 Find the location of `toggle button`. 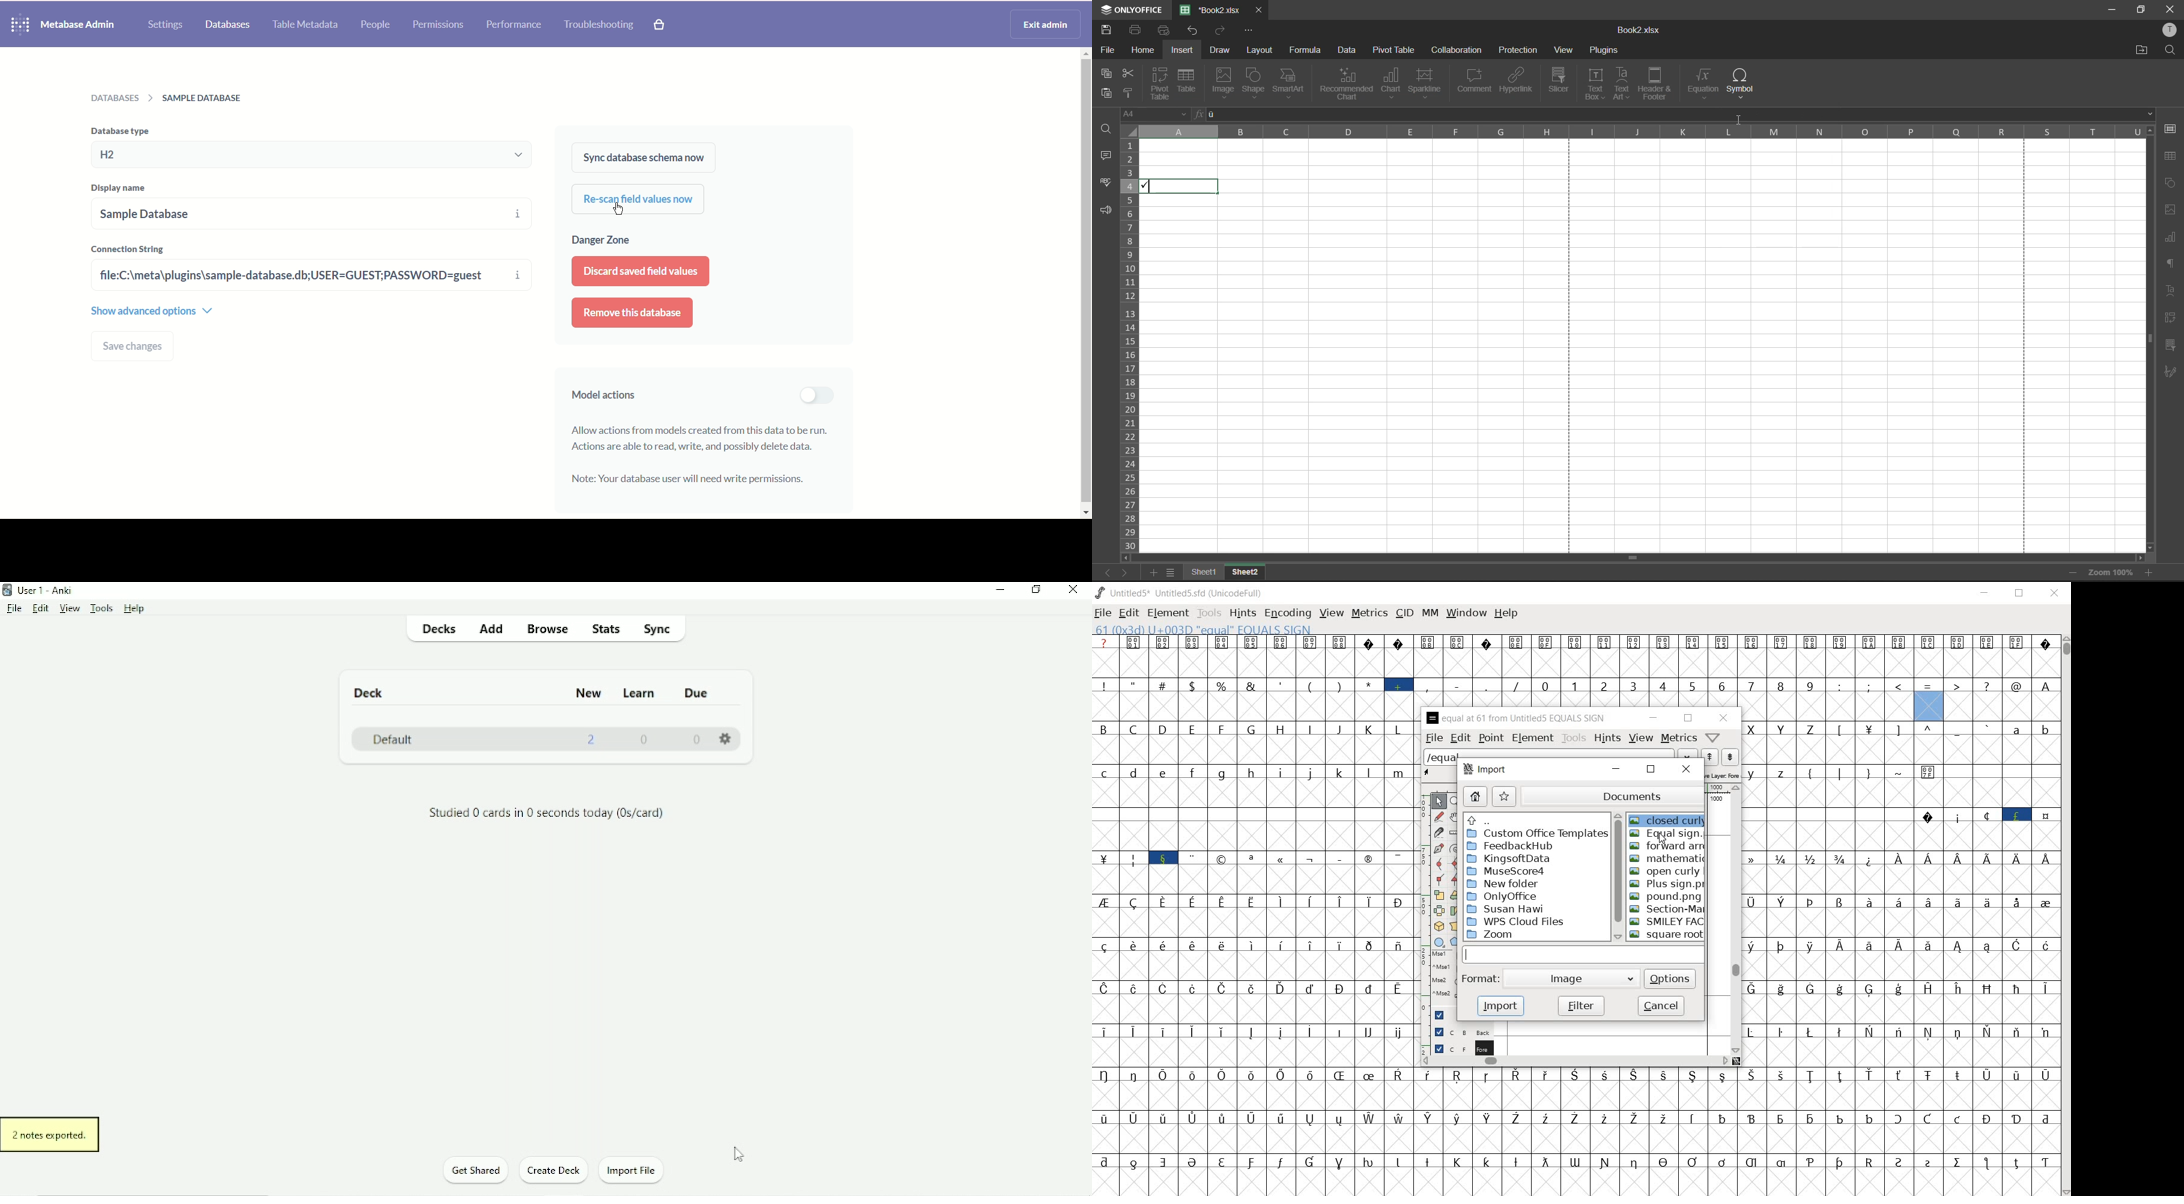

toggle button is located at coordinates (815, 396).